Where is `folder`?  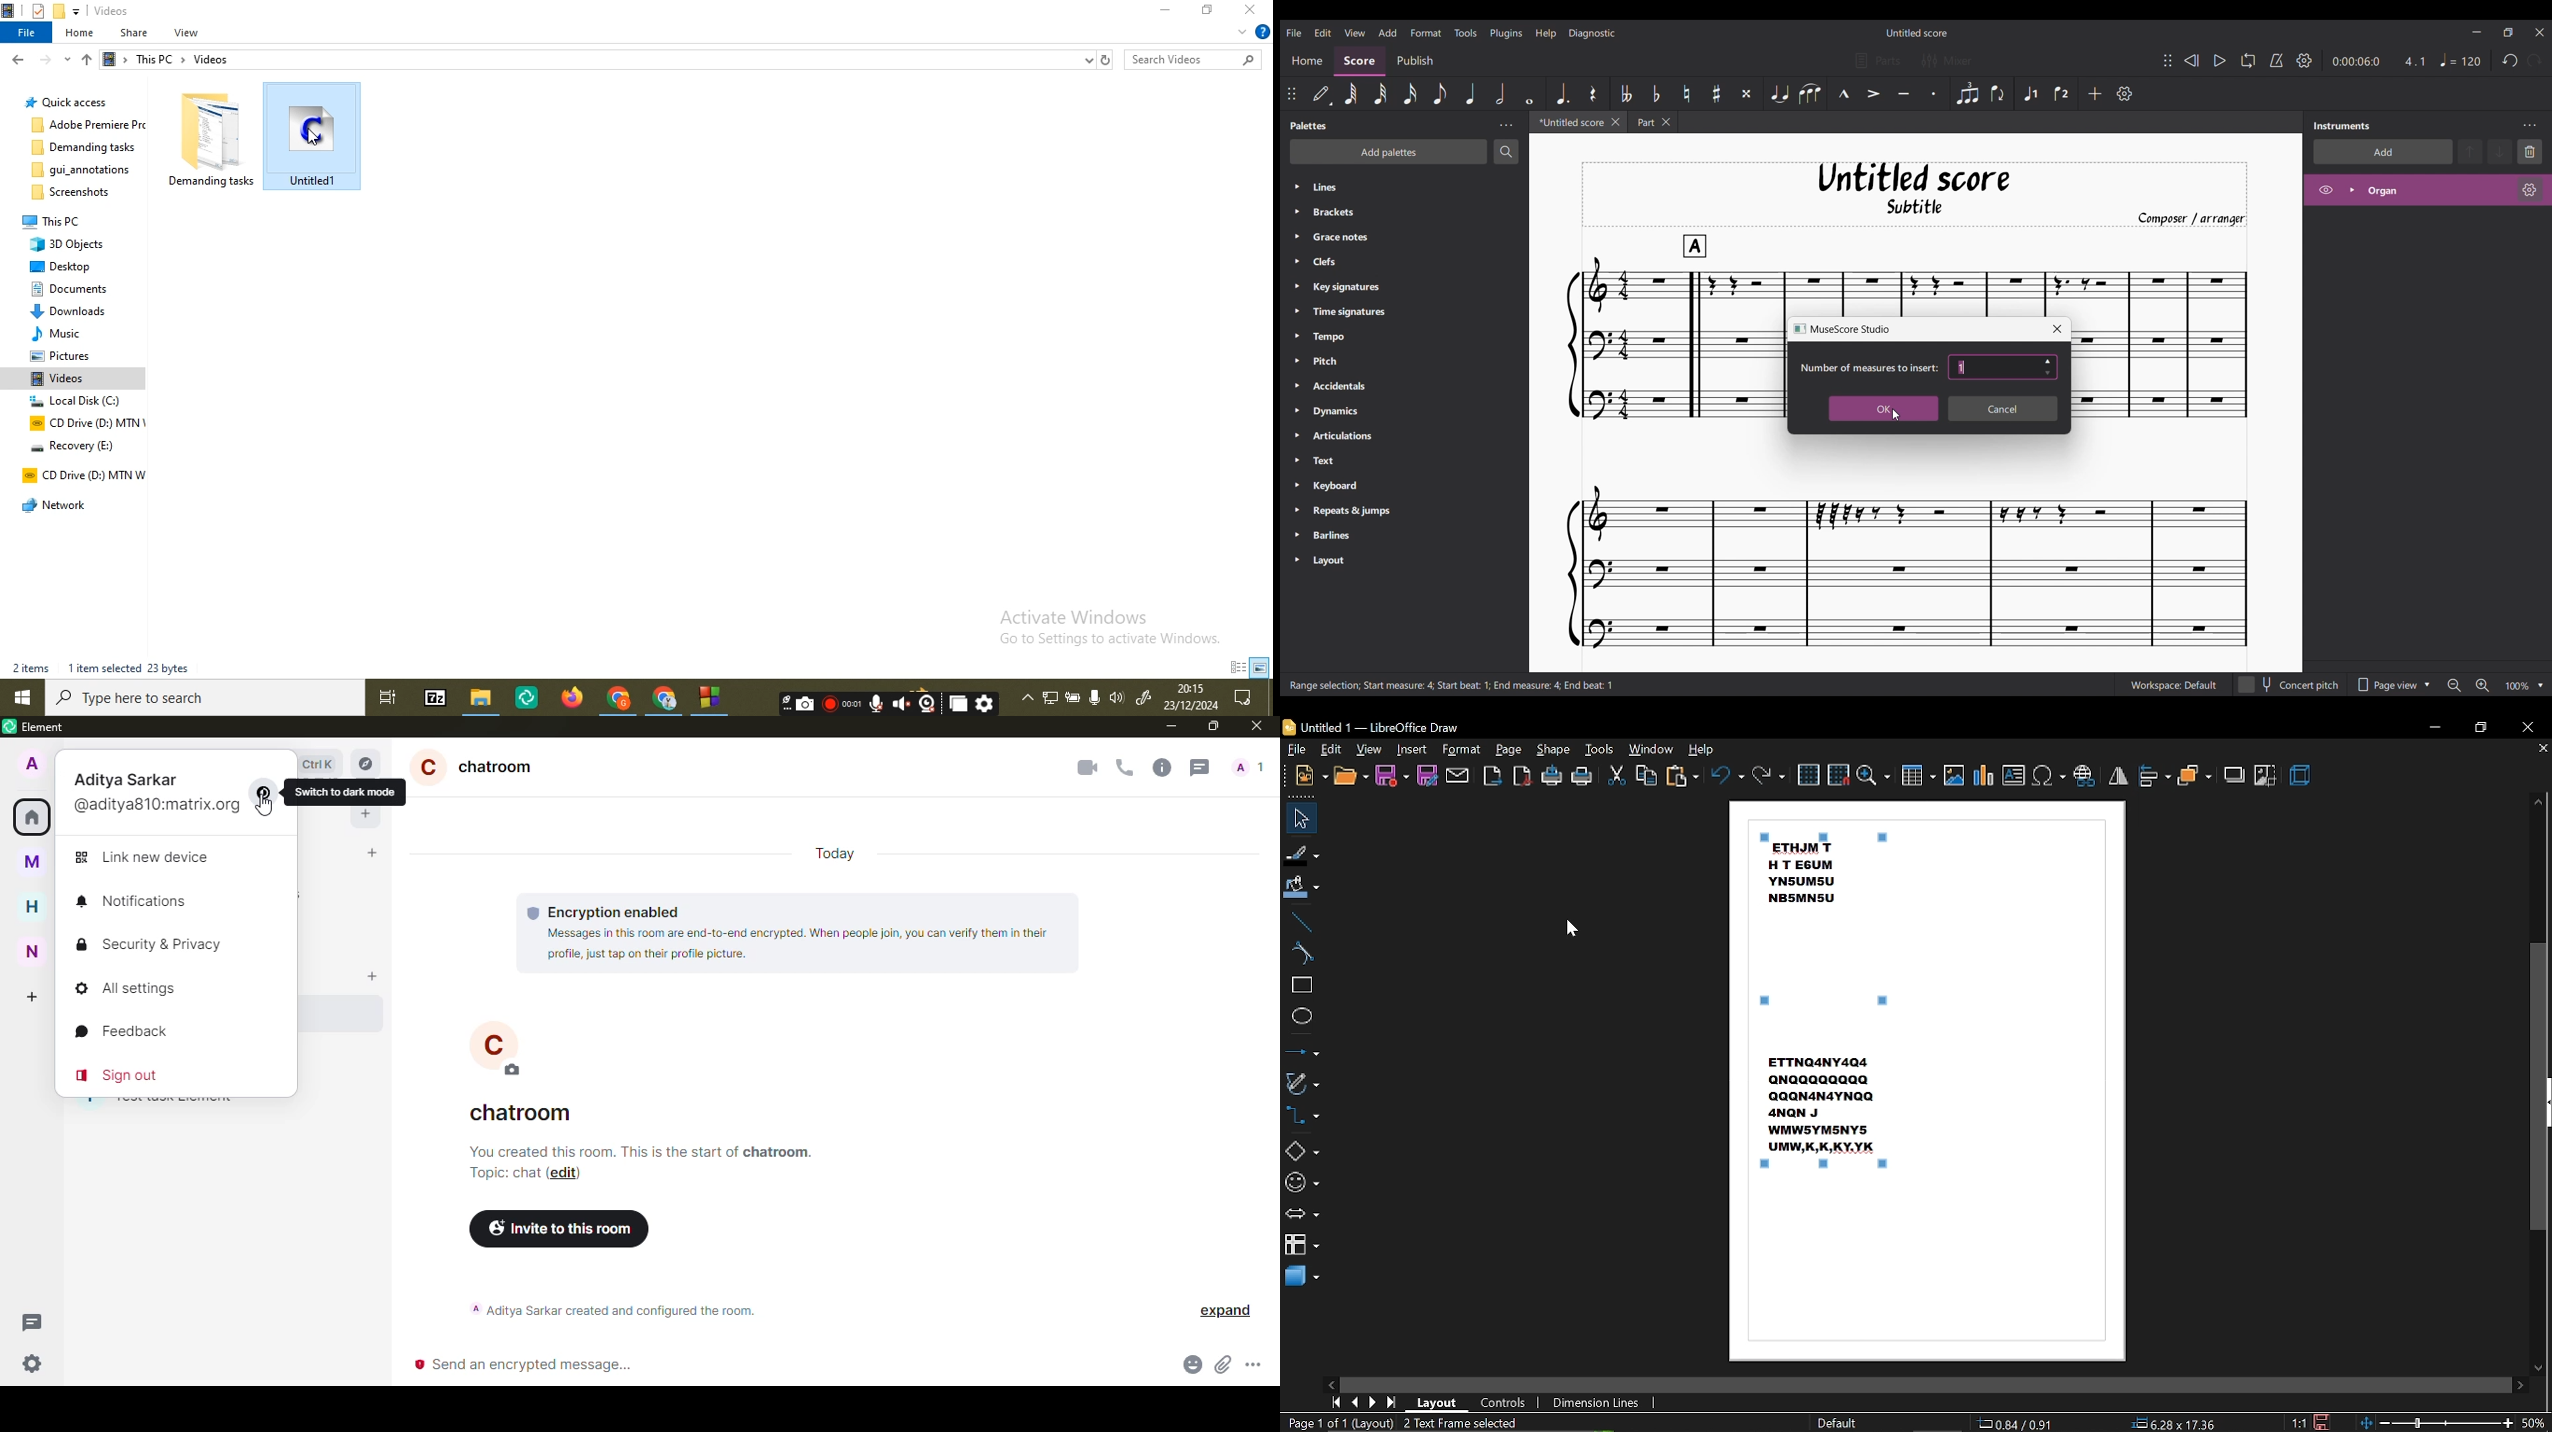 folder is located at coordinates (75, 425).